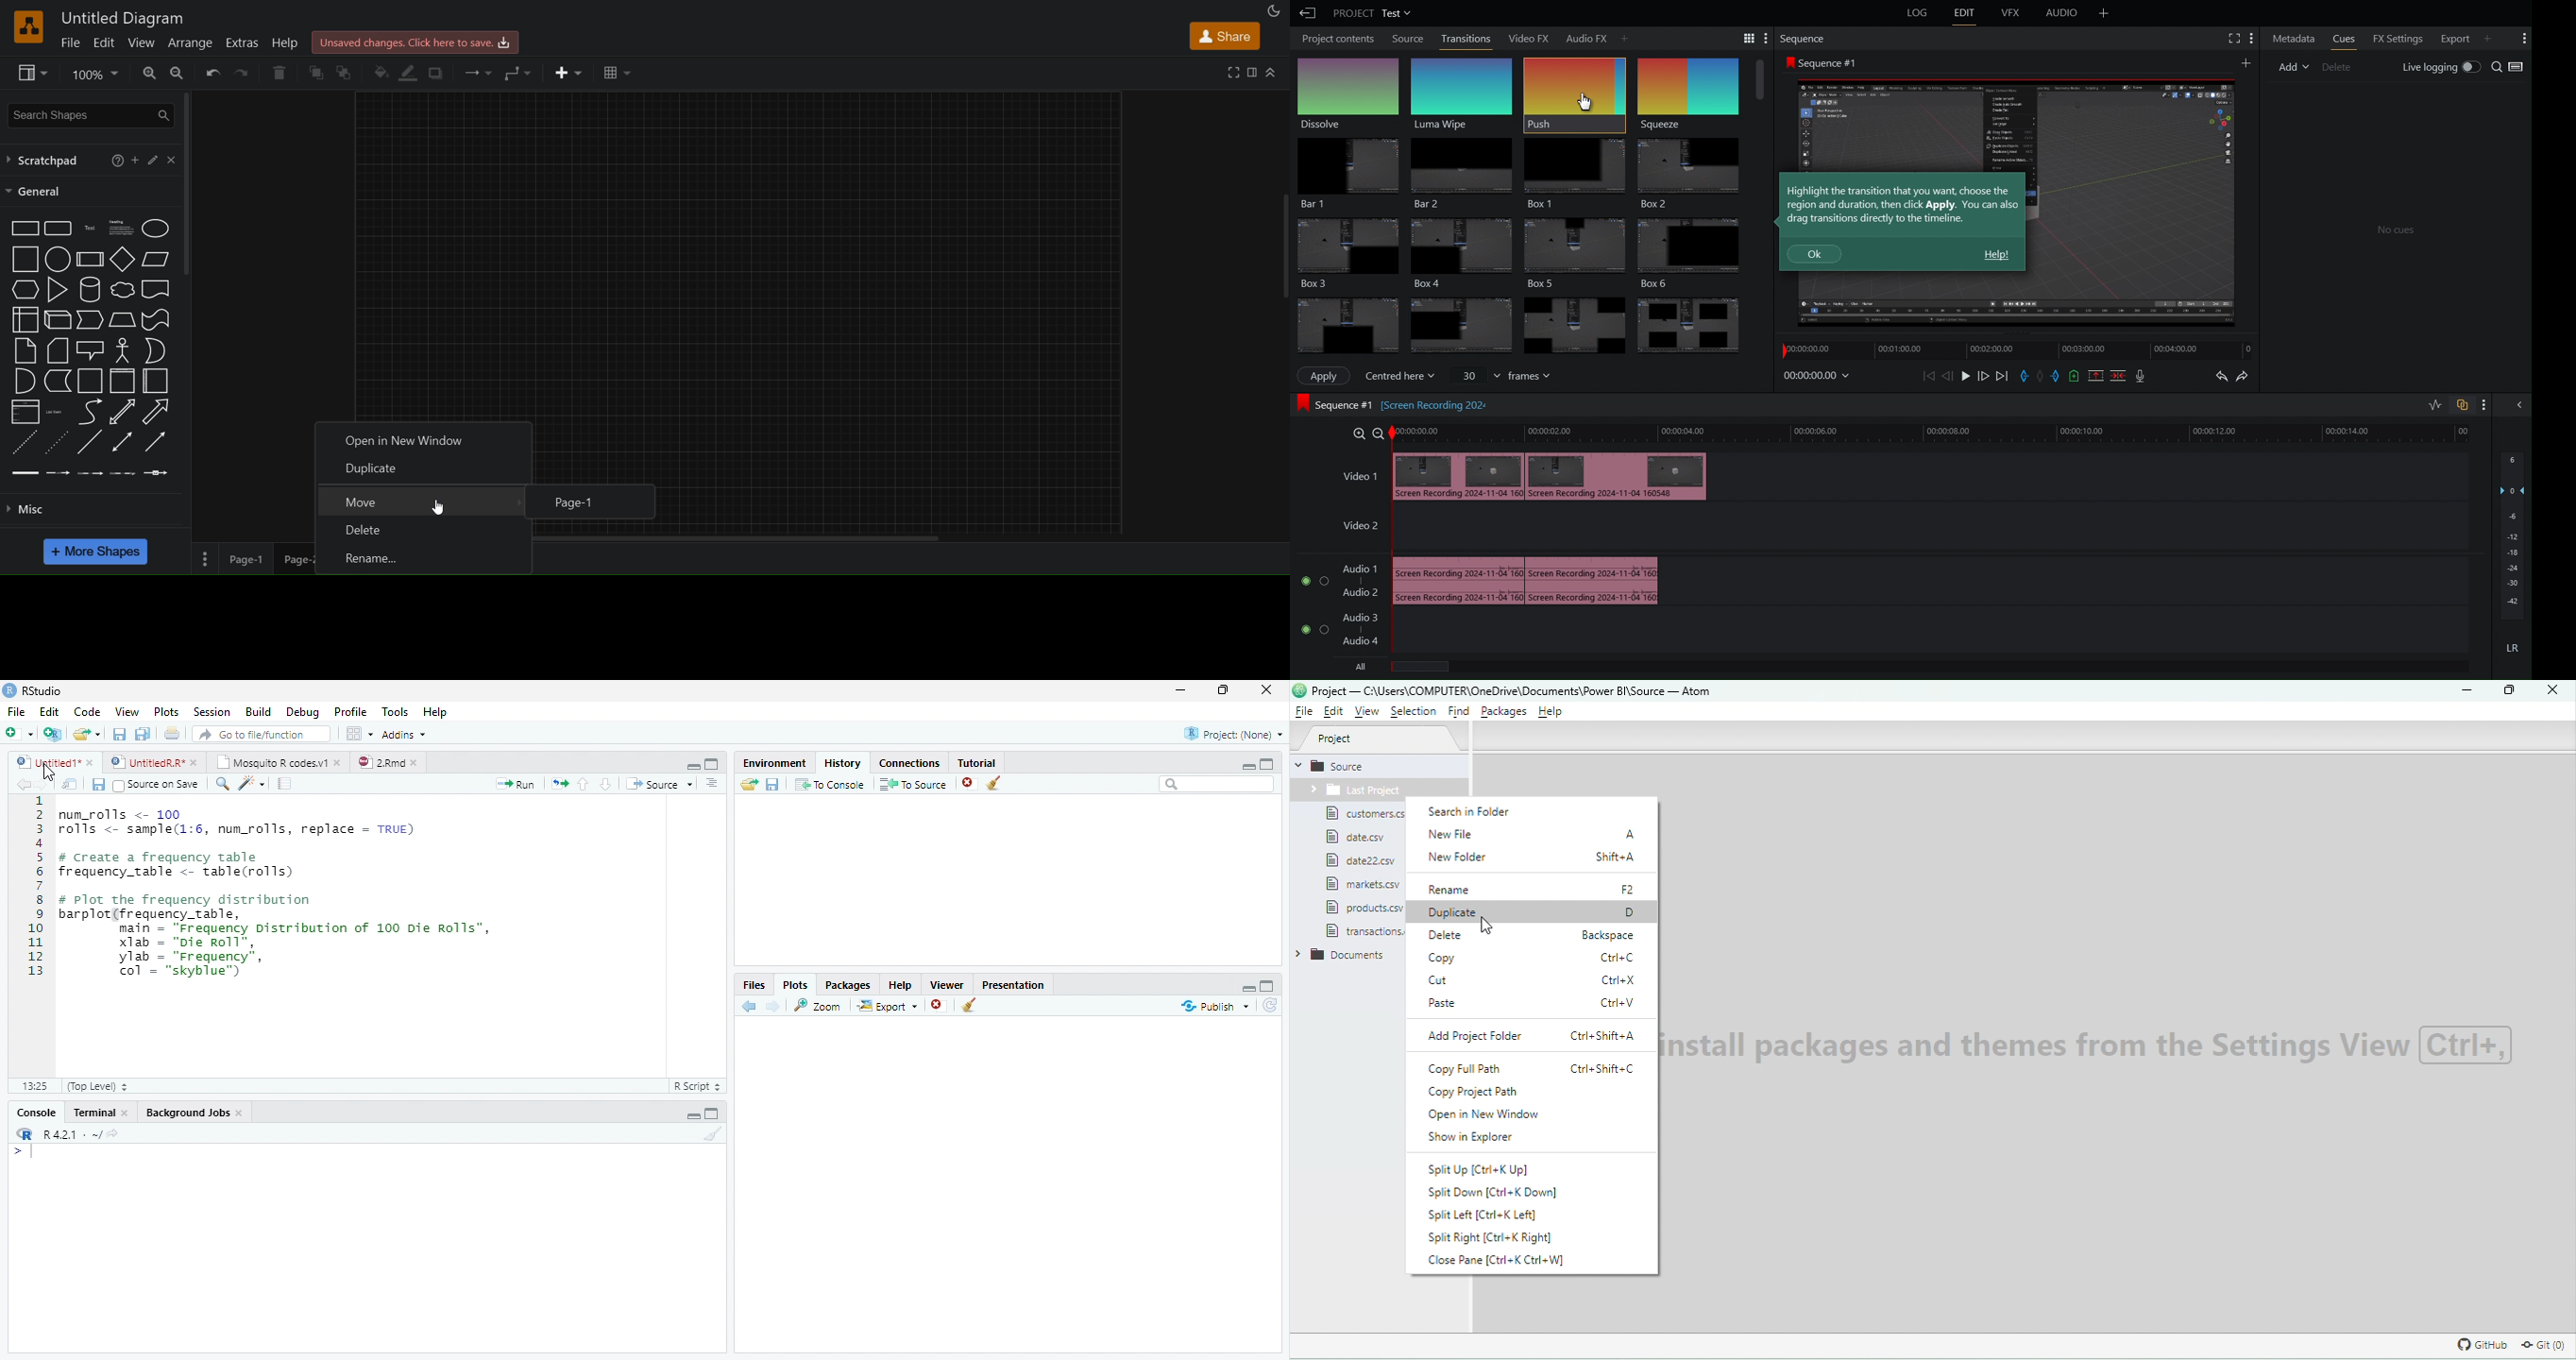 The image size is (2576, 1372). What do you see at coordinates (2093, 1048) in the screenshot?
I see `wateramark` at bounding box center [2093, 1048].